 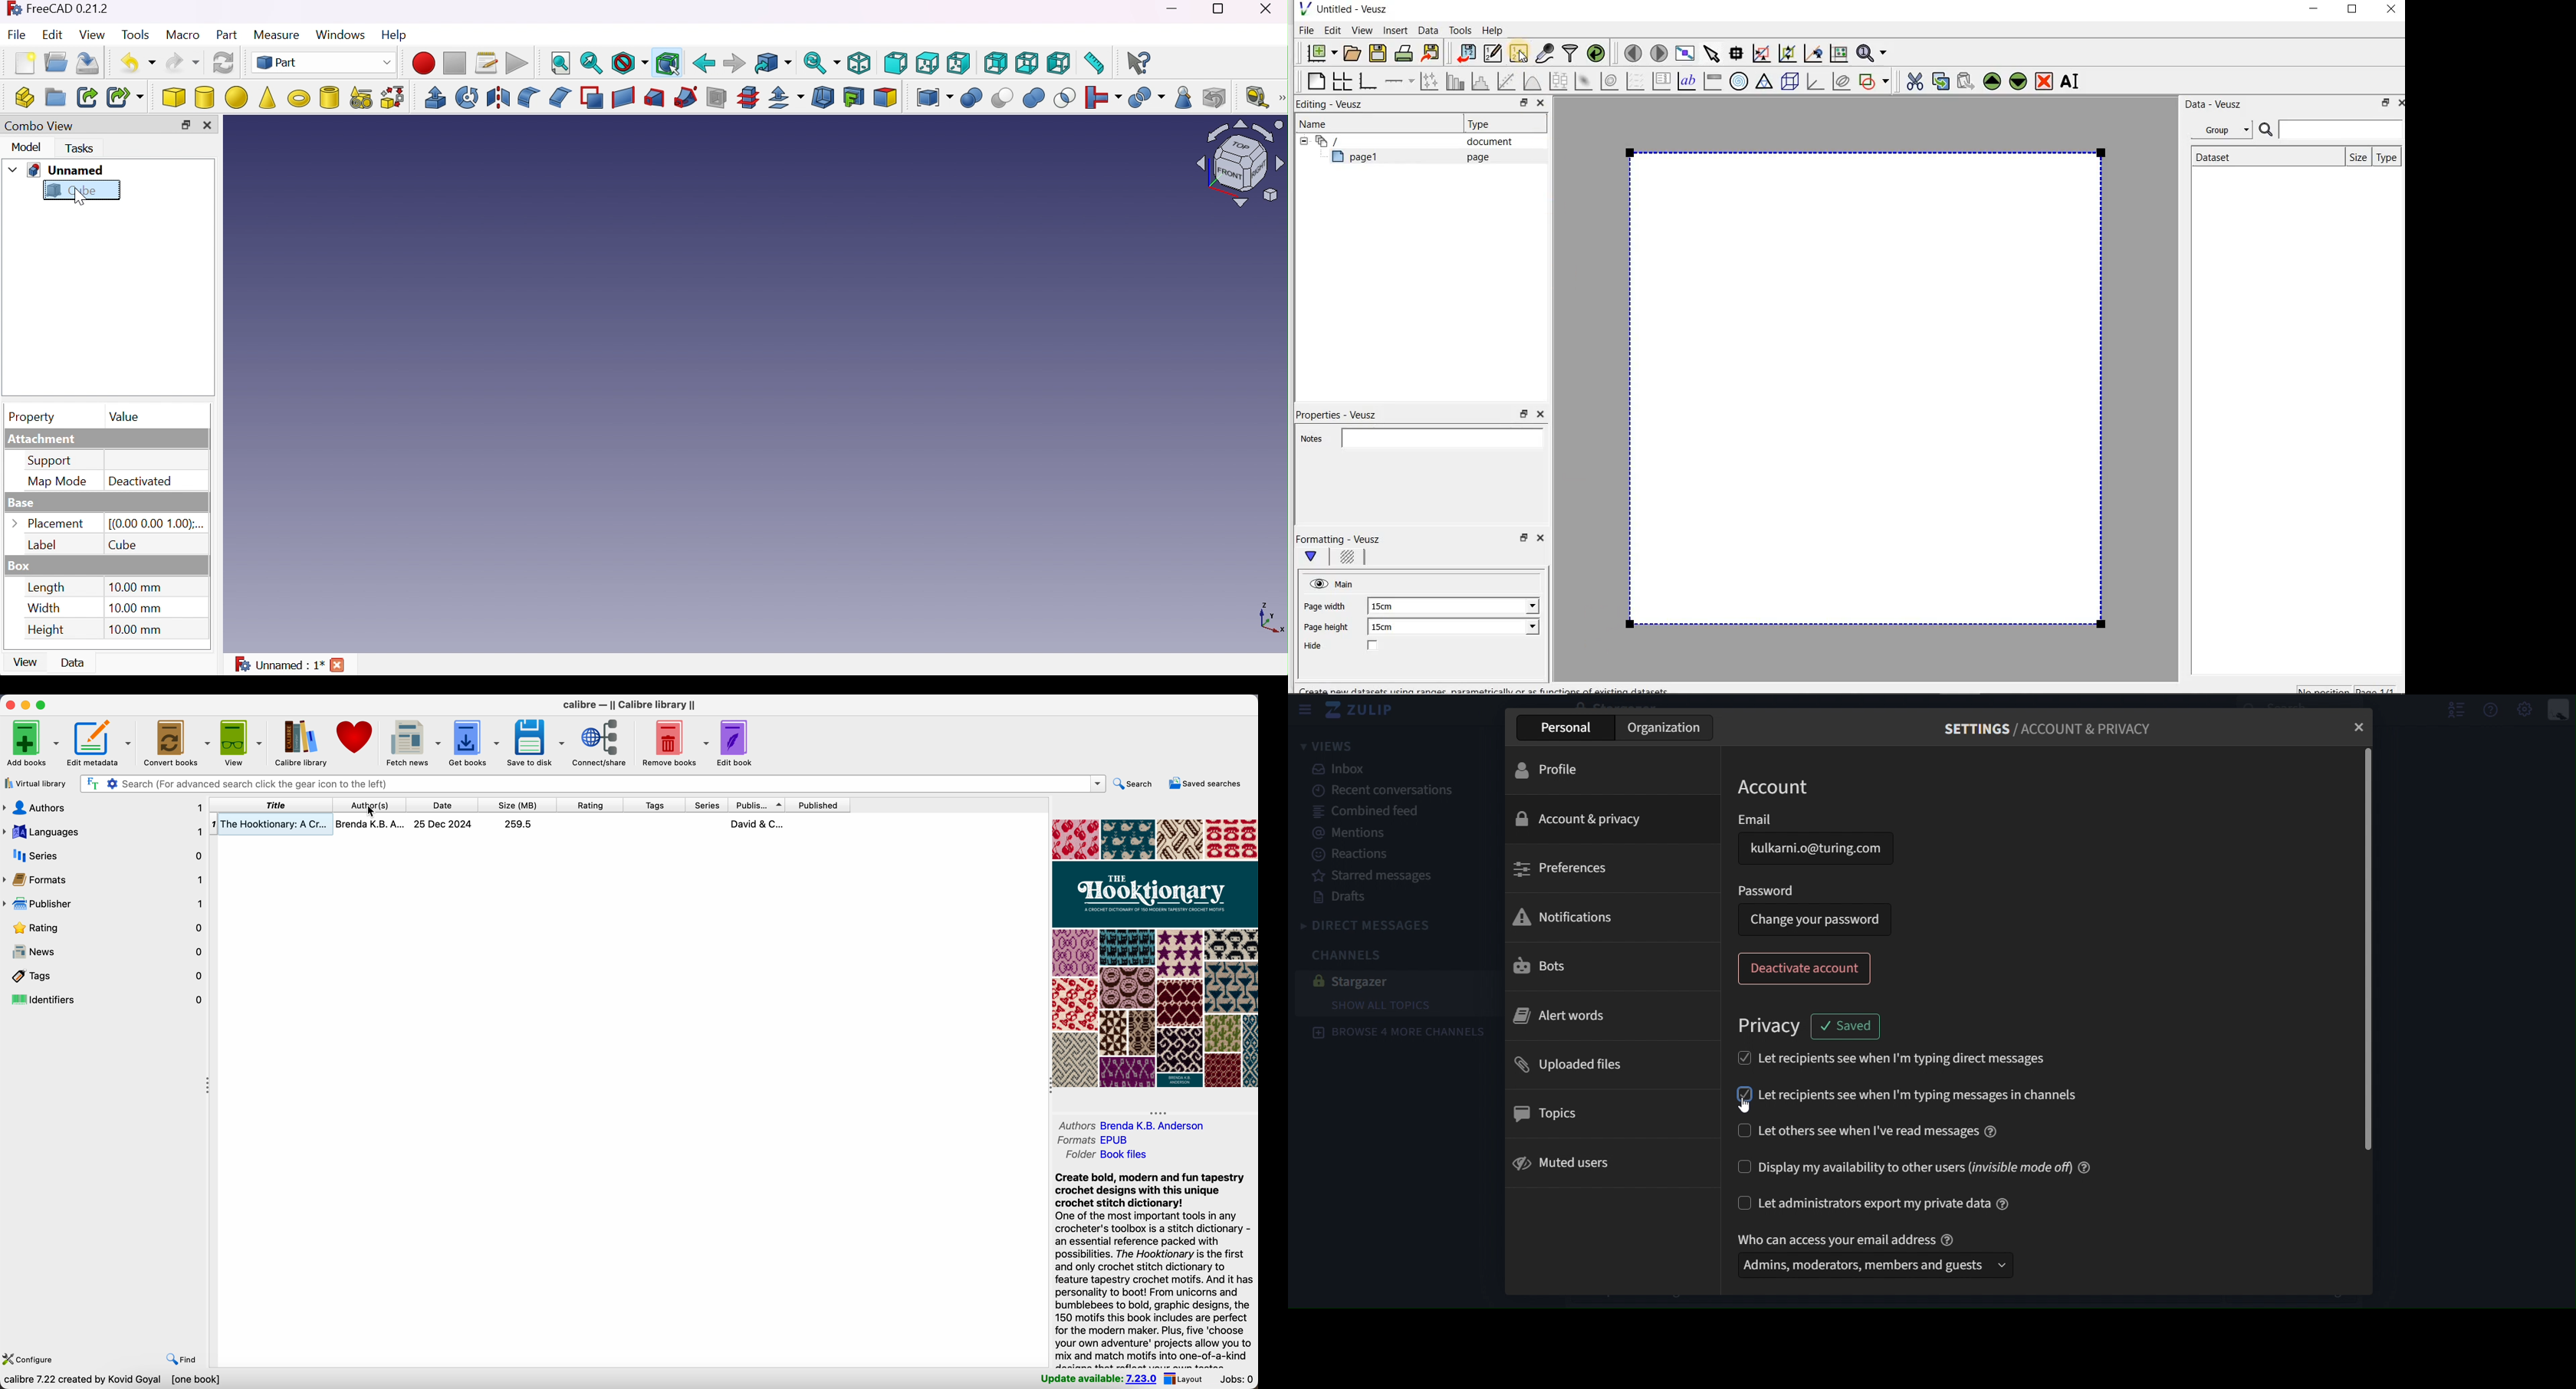 What do you see at coordinates (1543, 540) in the screenshot?
I see `Close` at bounding box center [1543, 540].